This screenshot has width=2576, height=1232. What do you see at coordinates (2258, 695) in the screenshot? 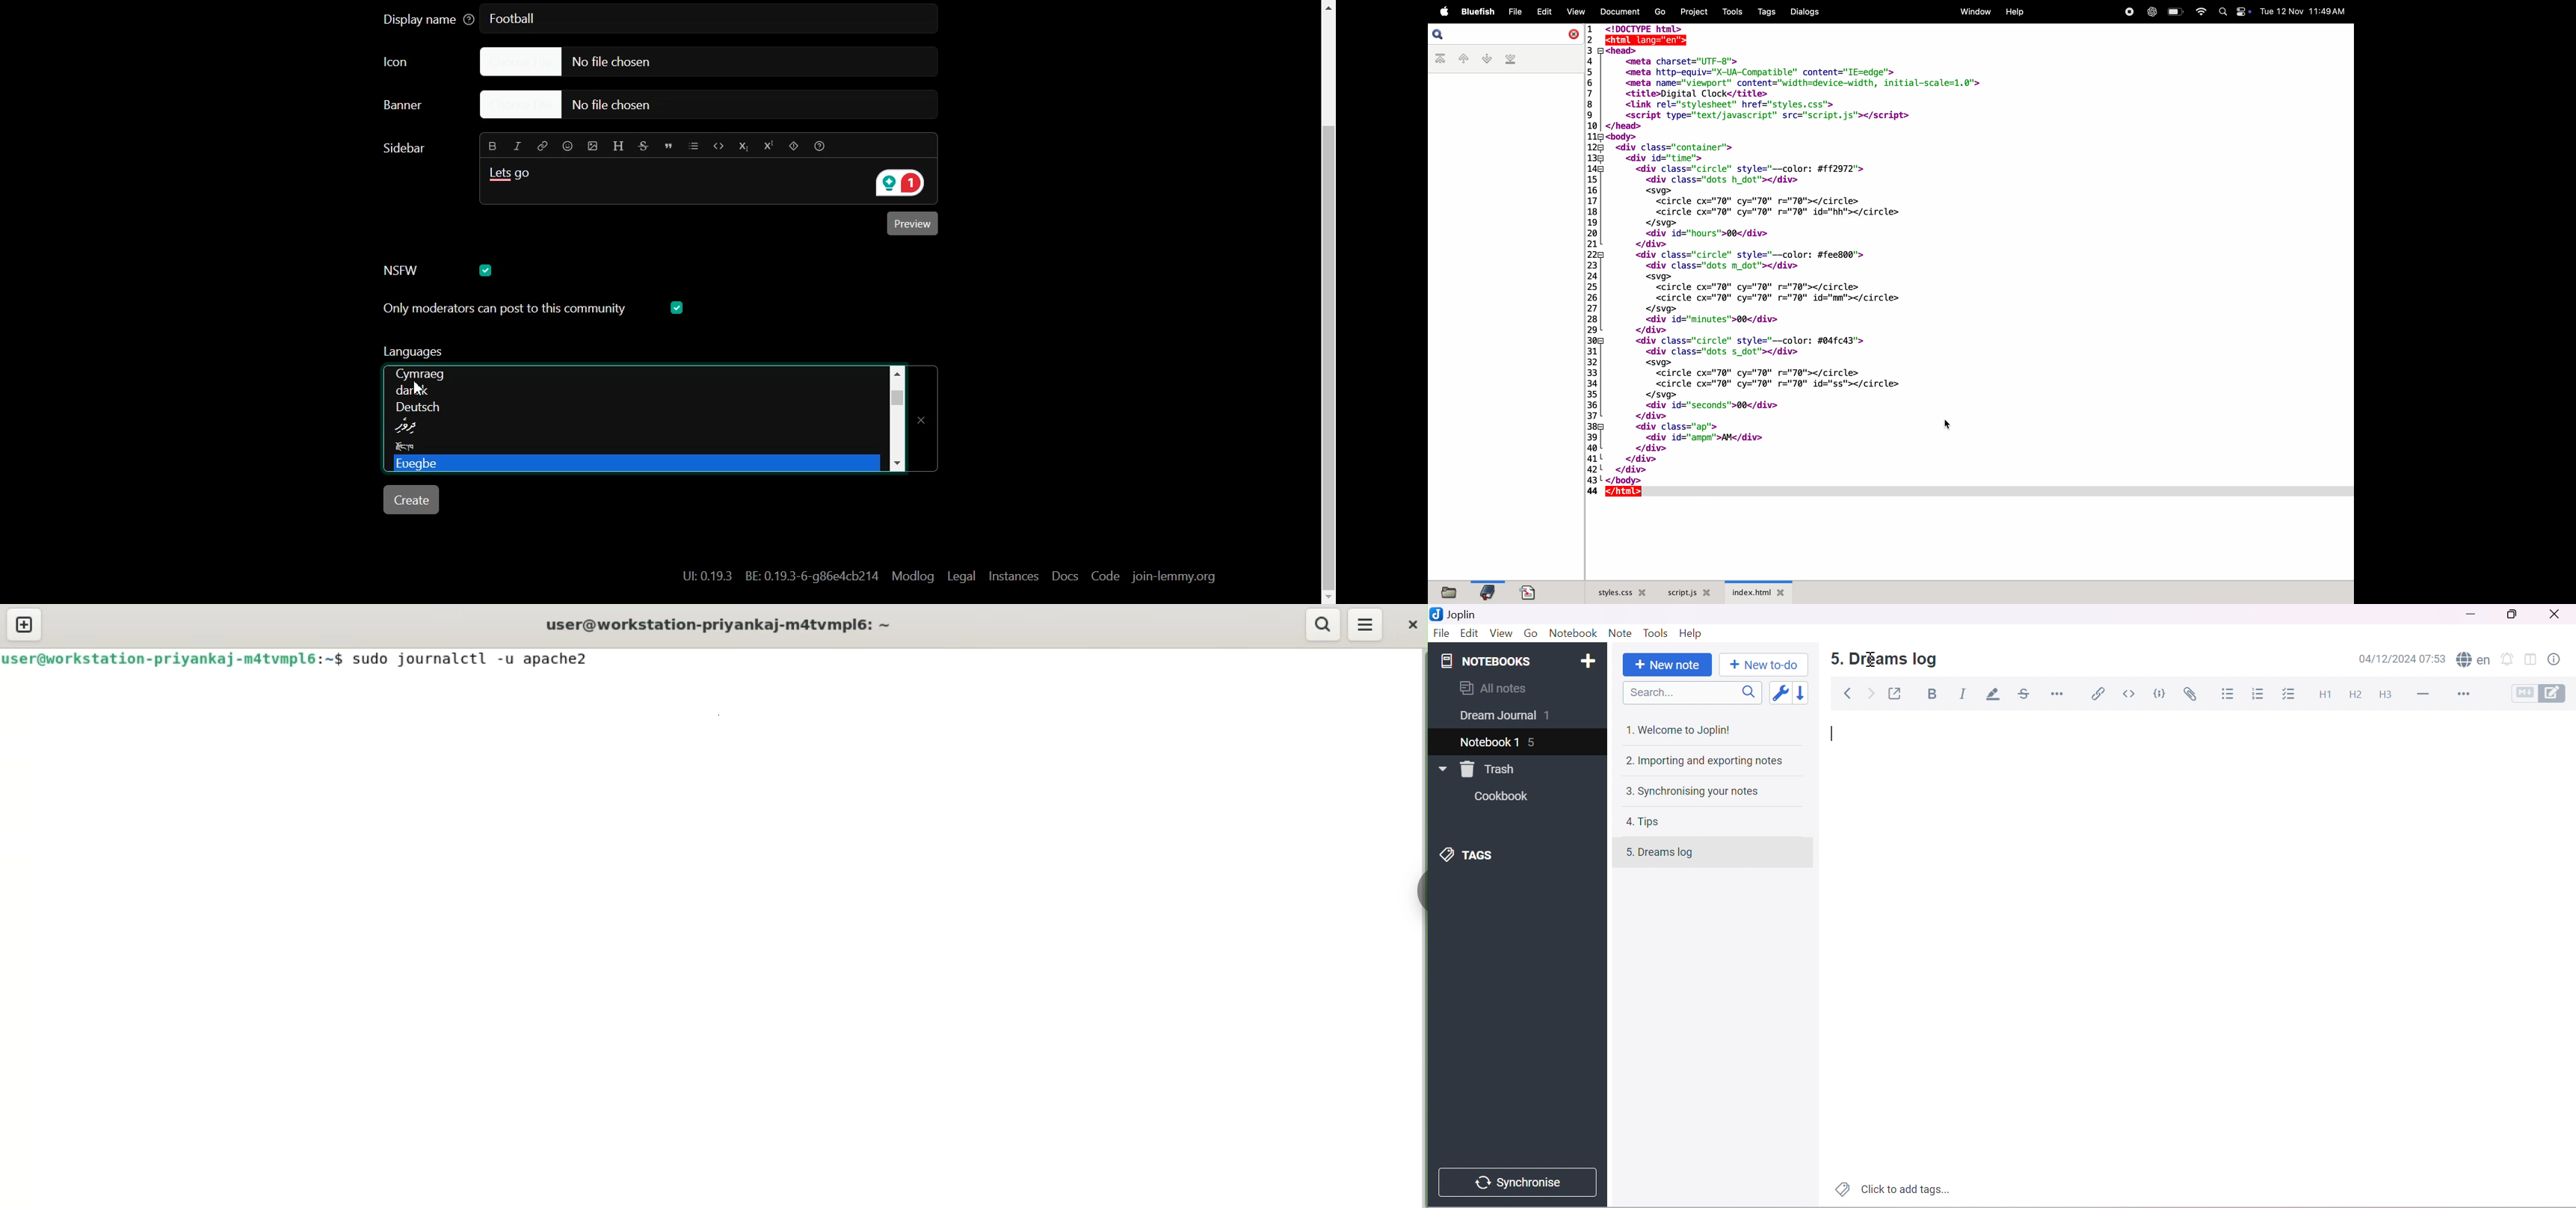
I see `Numbered list` at bounding box center [2258, 695].